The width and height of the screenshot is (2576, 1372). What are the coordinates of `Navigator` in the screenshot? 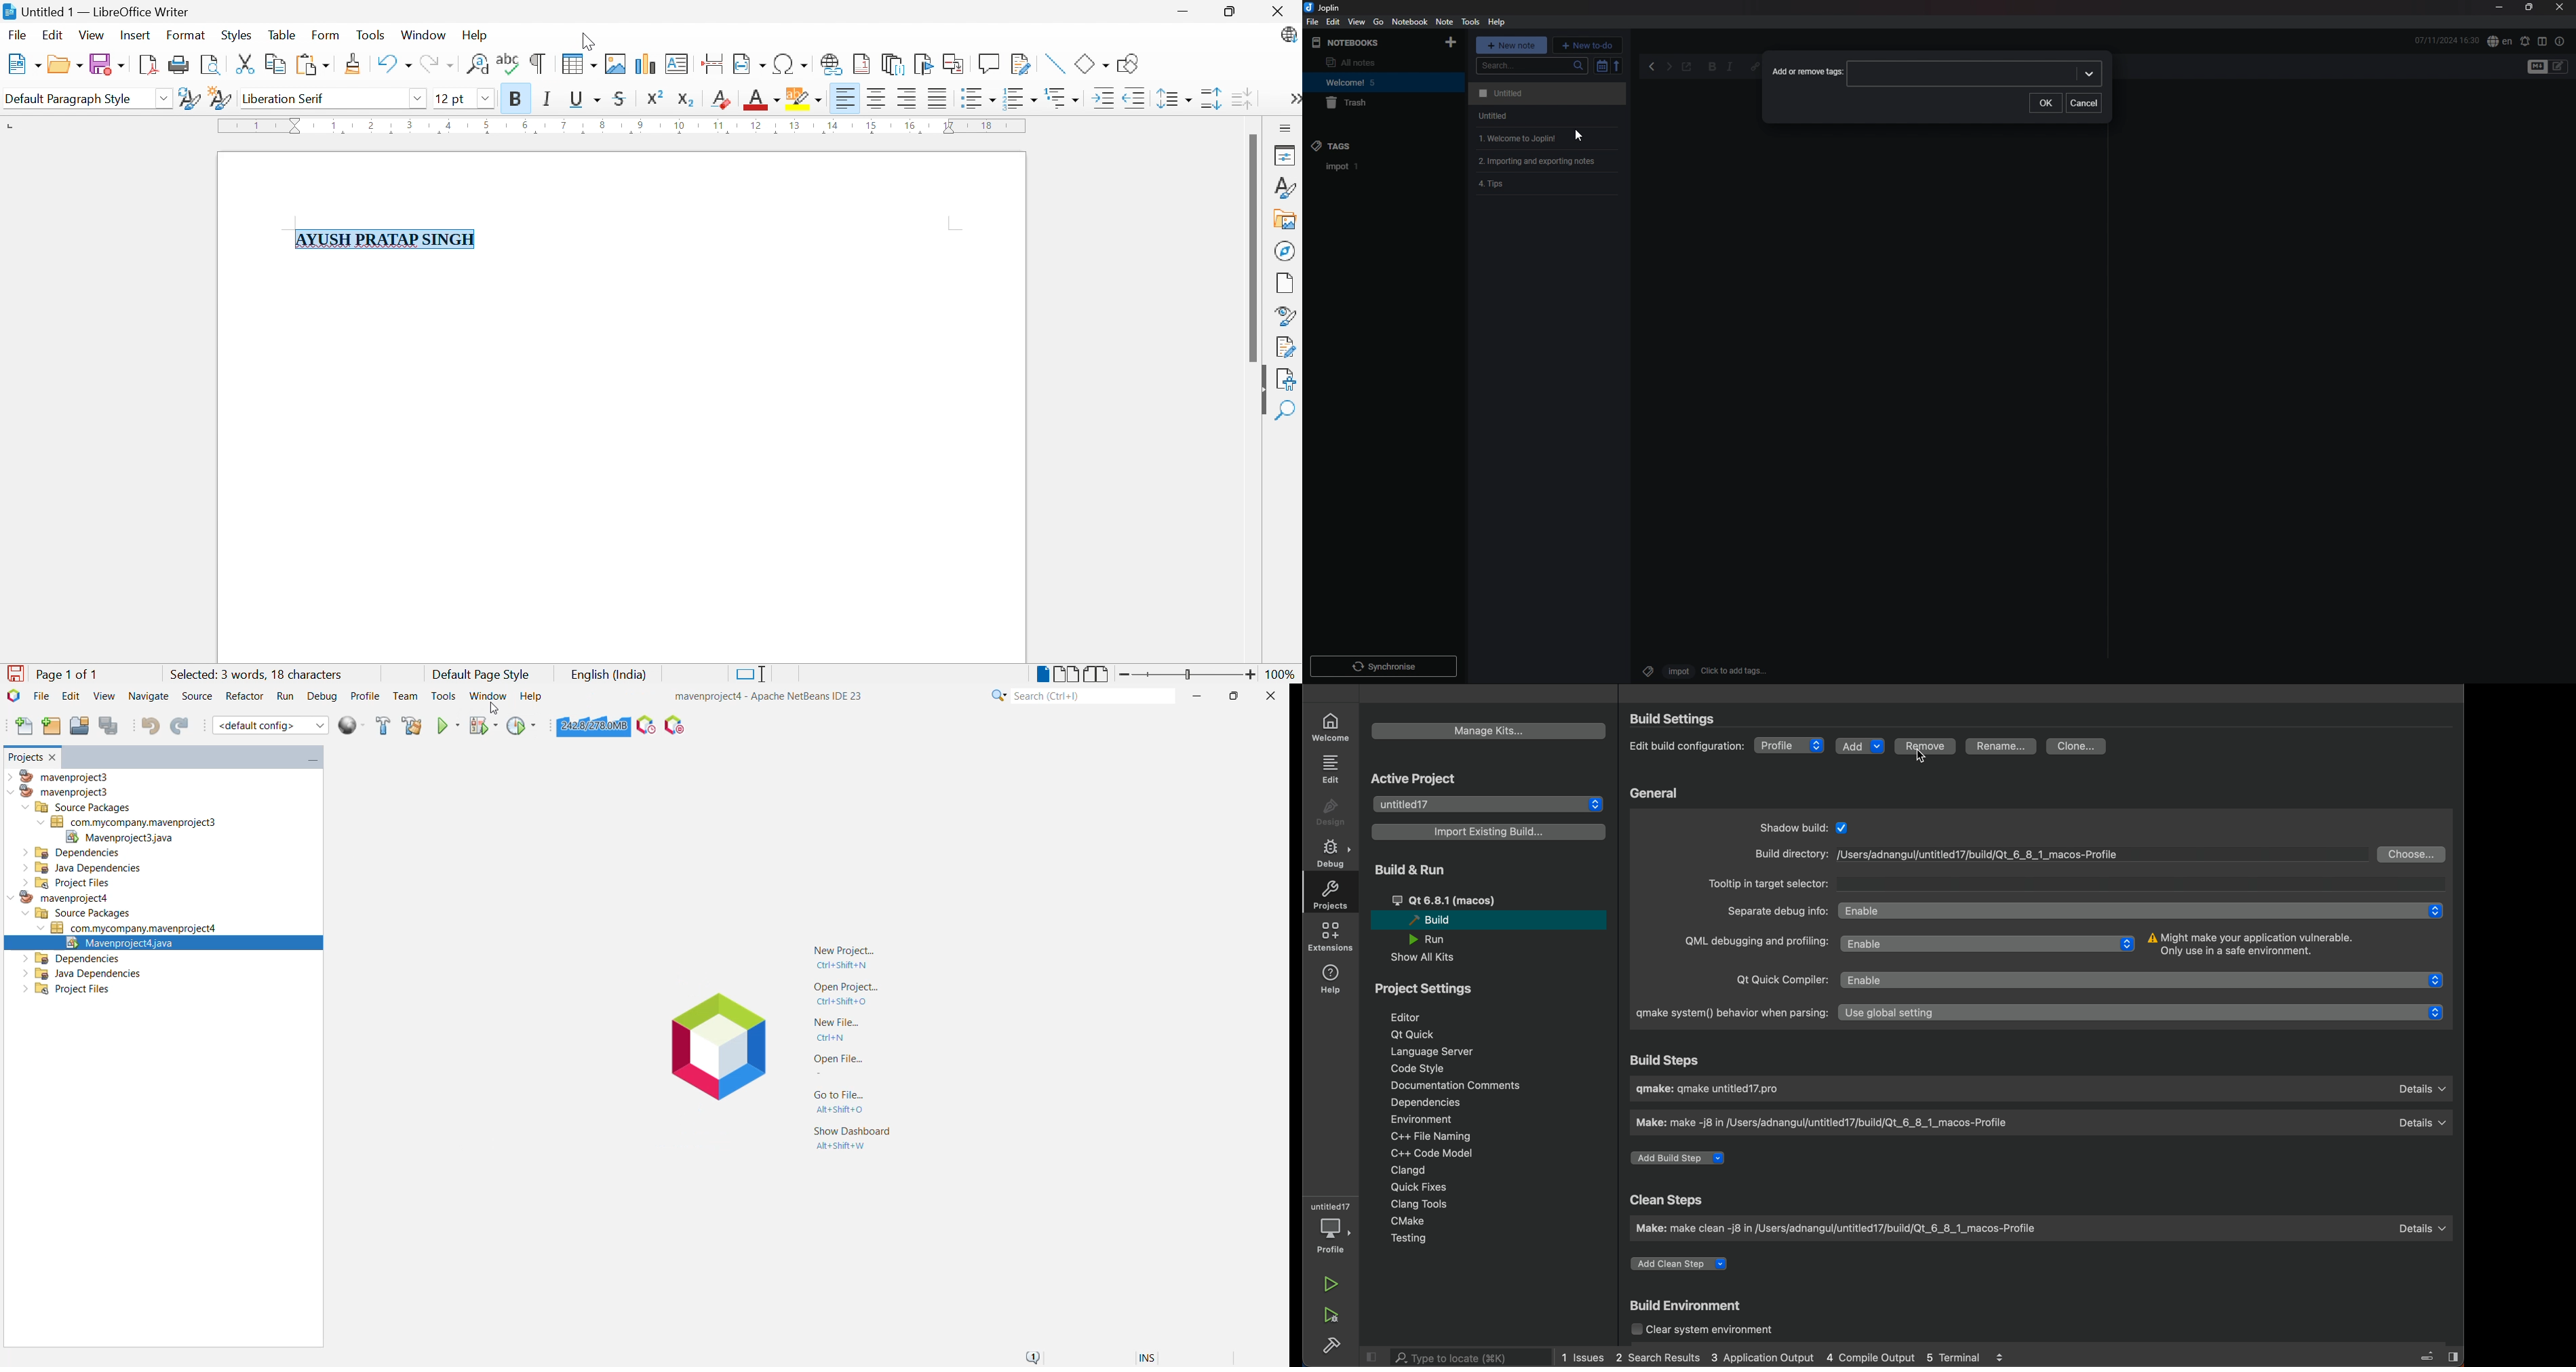 It's located at (1284, 251).